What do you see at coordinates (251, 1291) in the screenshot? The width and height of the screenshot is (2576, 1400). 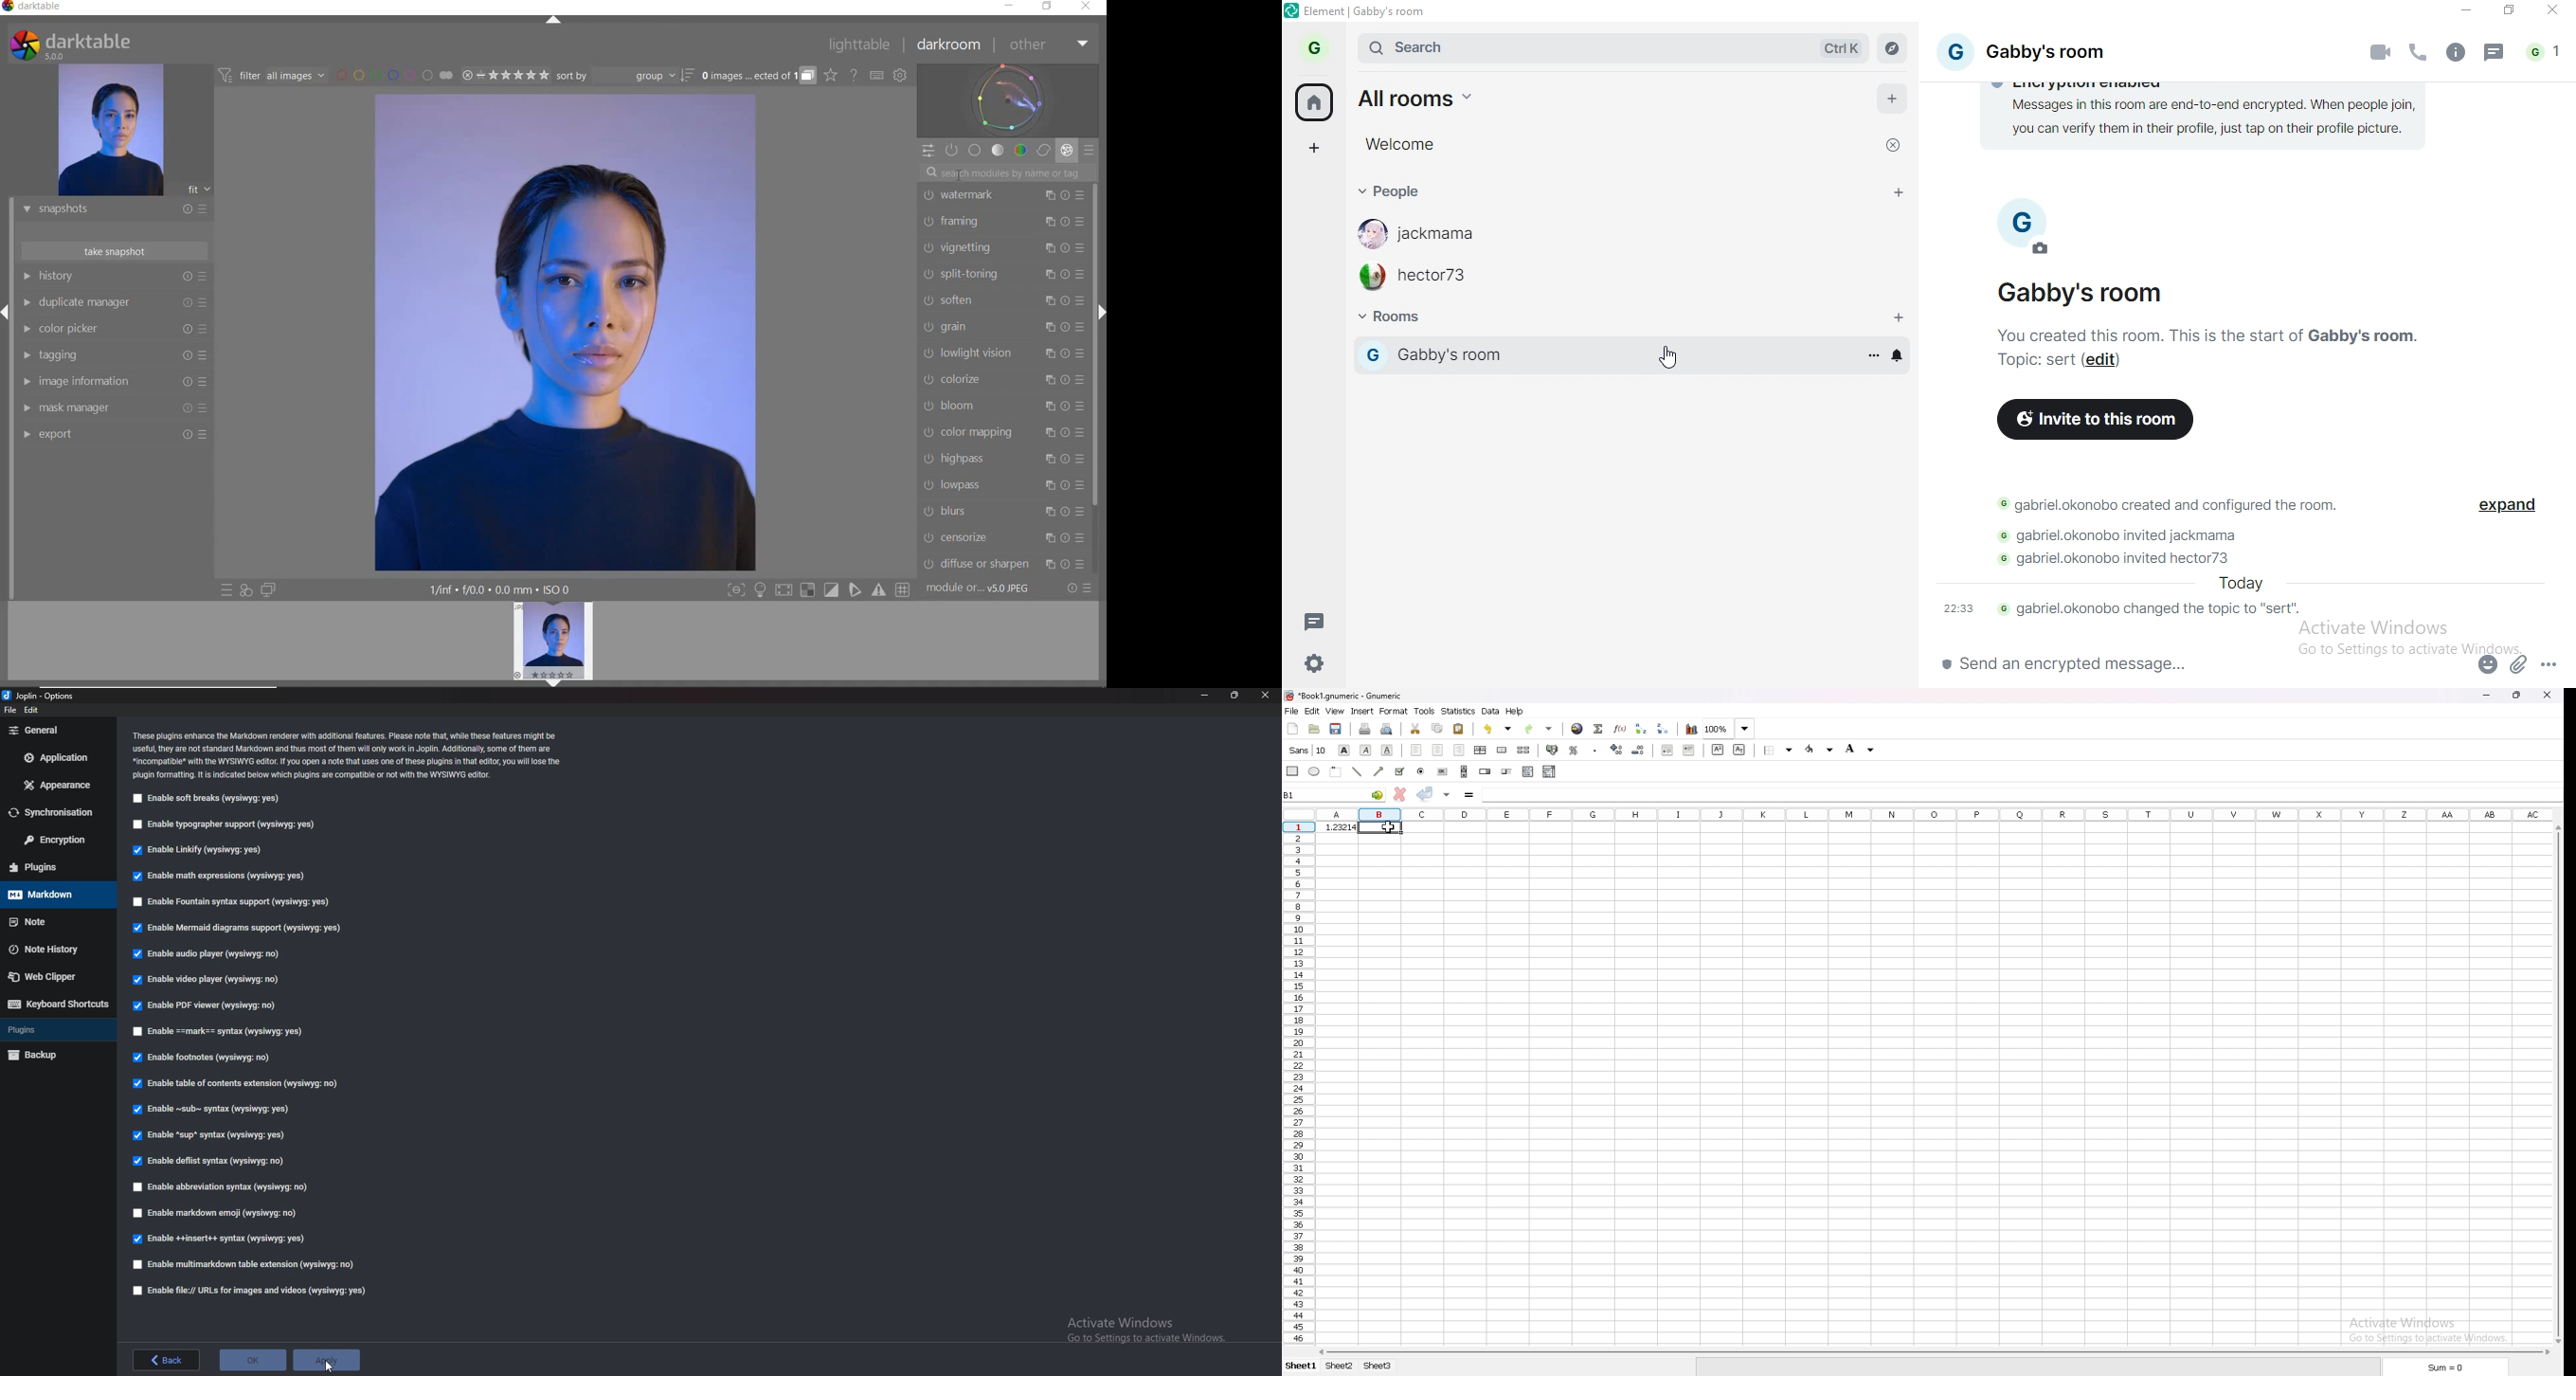 I see `Enable file urls for images and videos` at bounding box center [251, 1291].